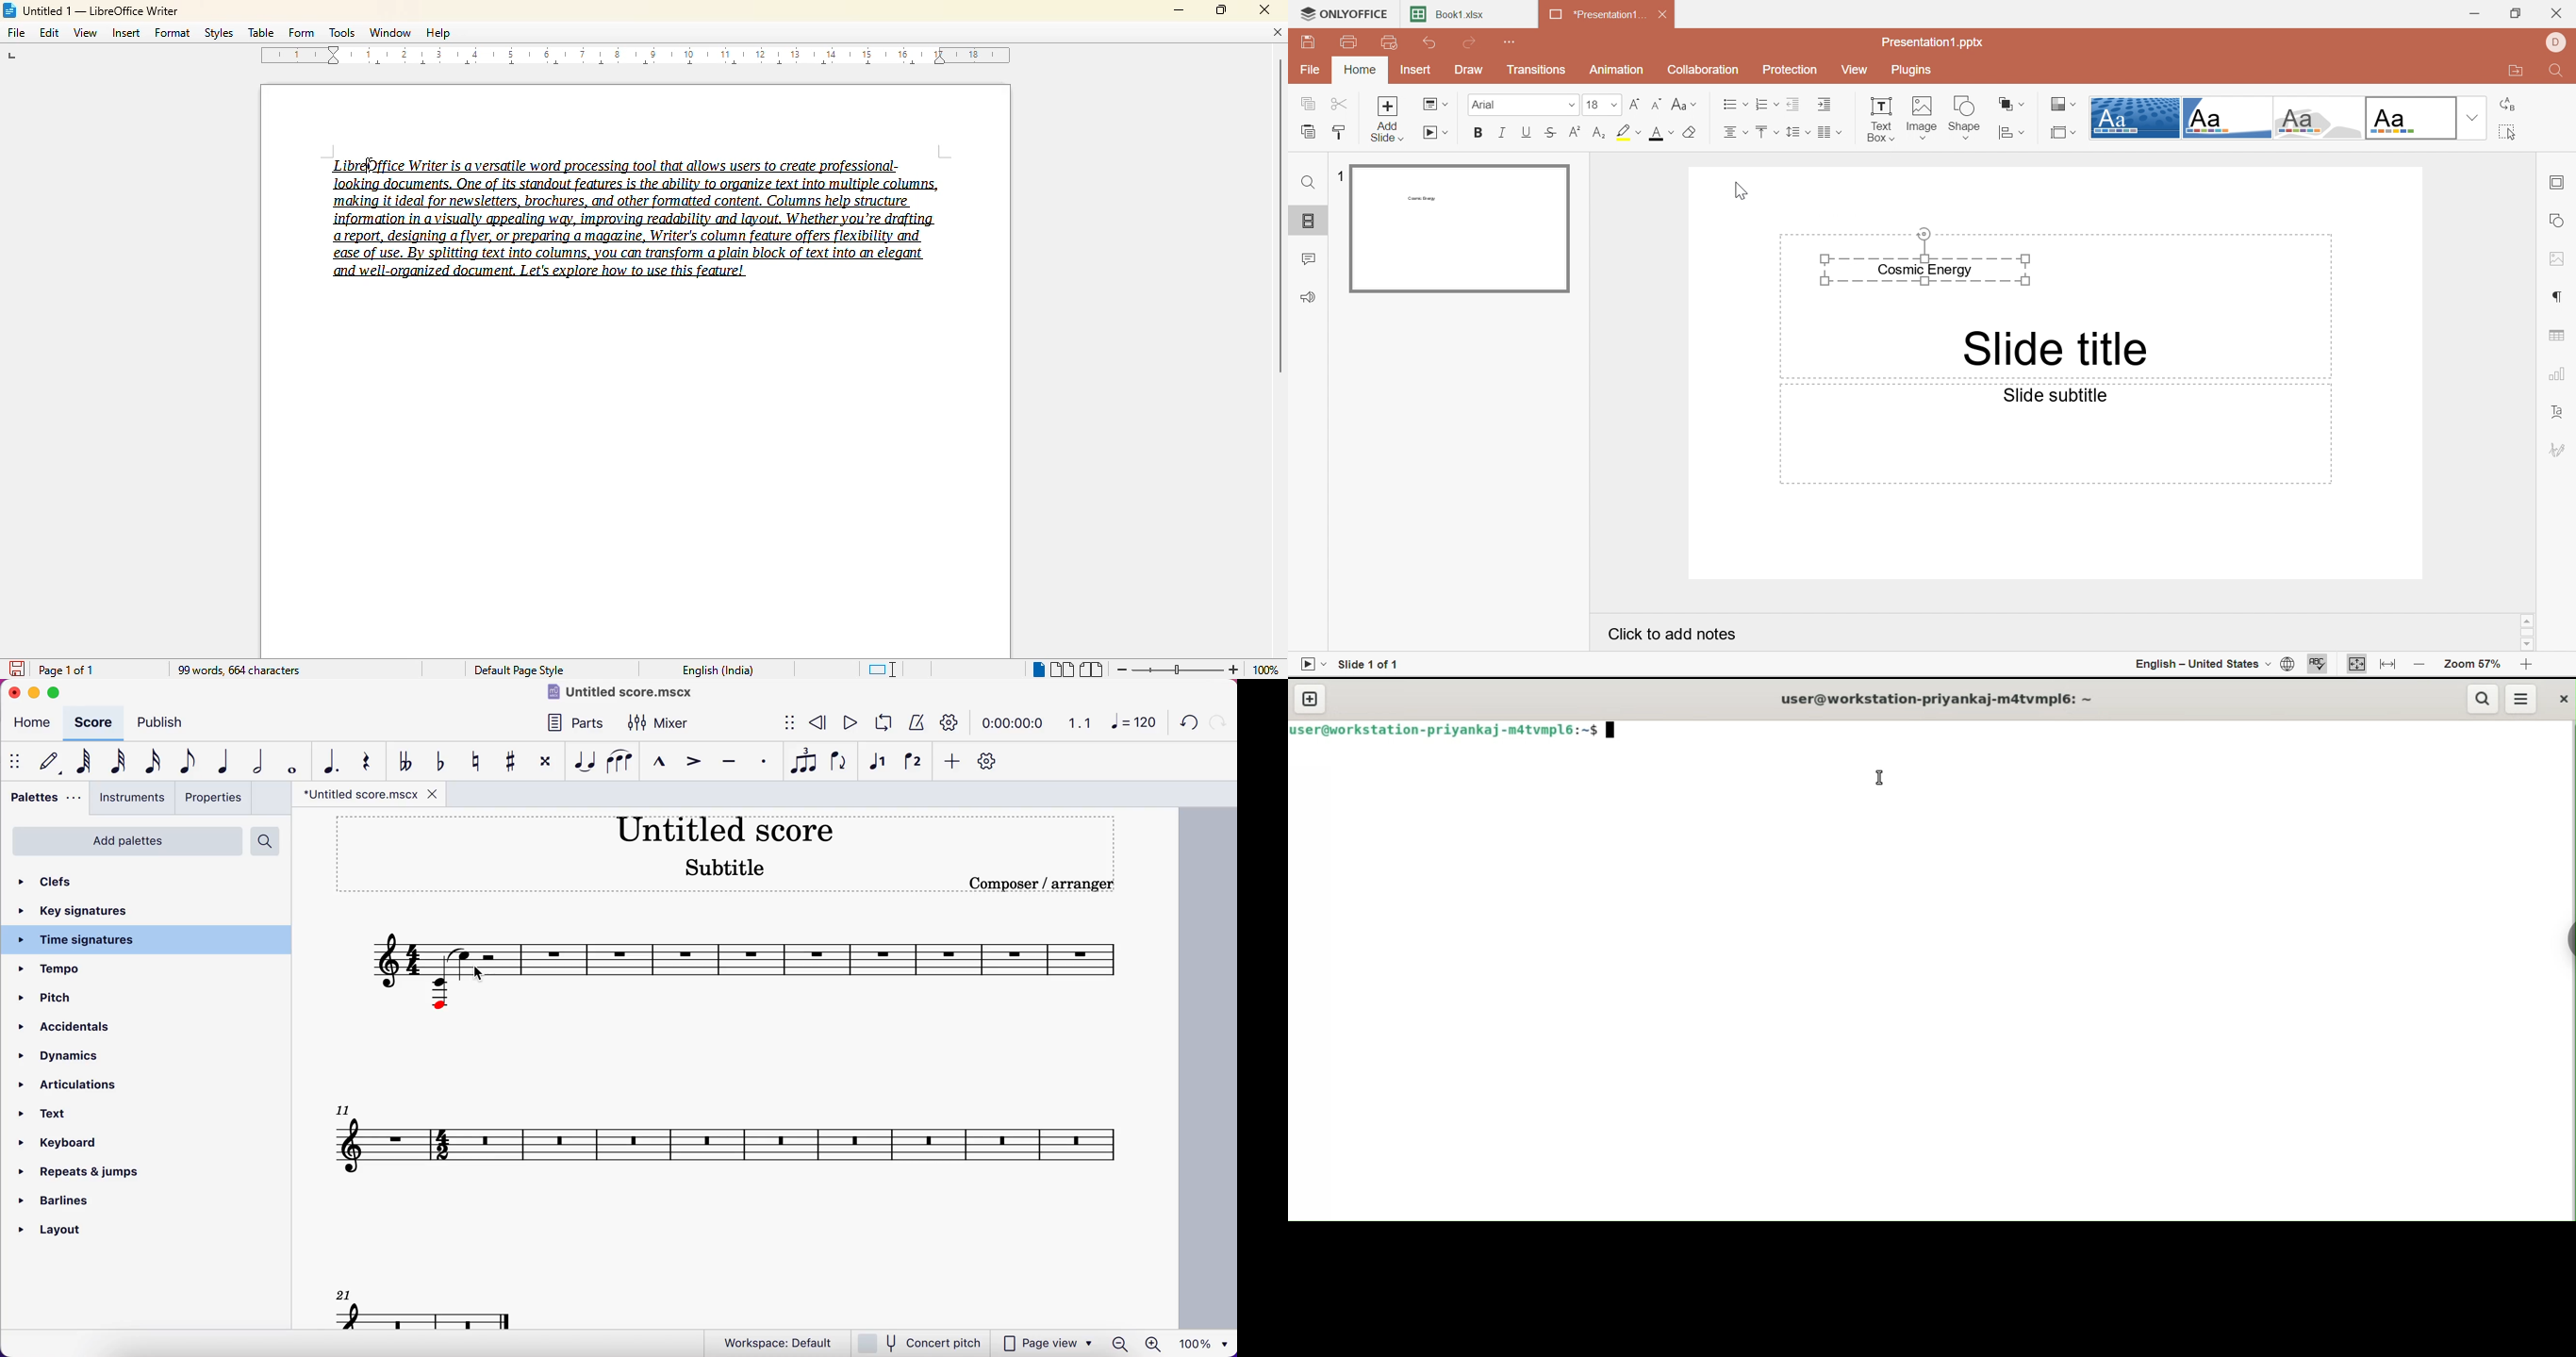 Image resolution: width=2576 pixels, height=1372 pixels. I want to click on Slides, so click(1309, 221).